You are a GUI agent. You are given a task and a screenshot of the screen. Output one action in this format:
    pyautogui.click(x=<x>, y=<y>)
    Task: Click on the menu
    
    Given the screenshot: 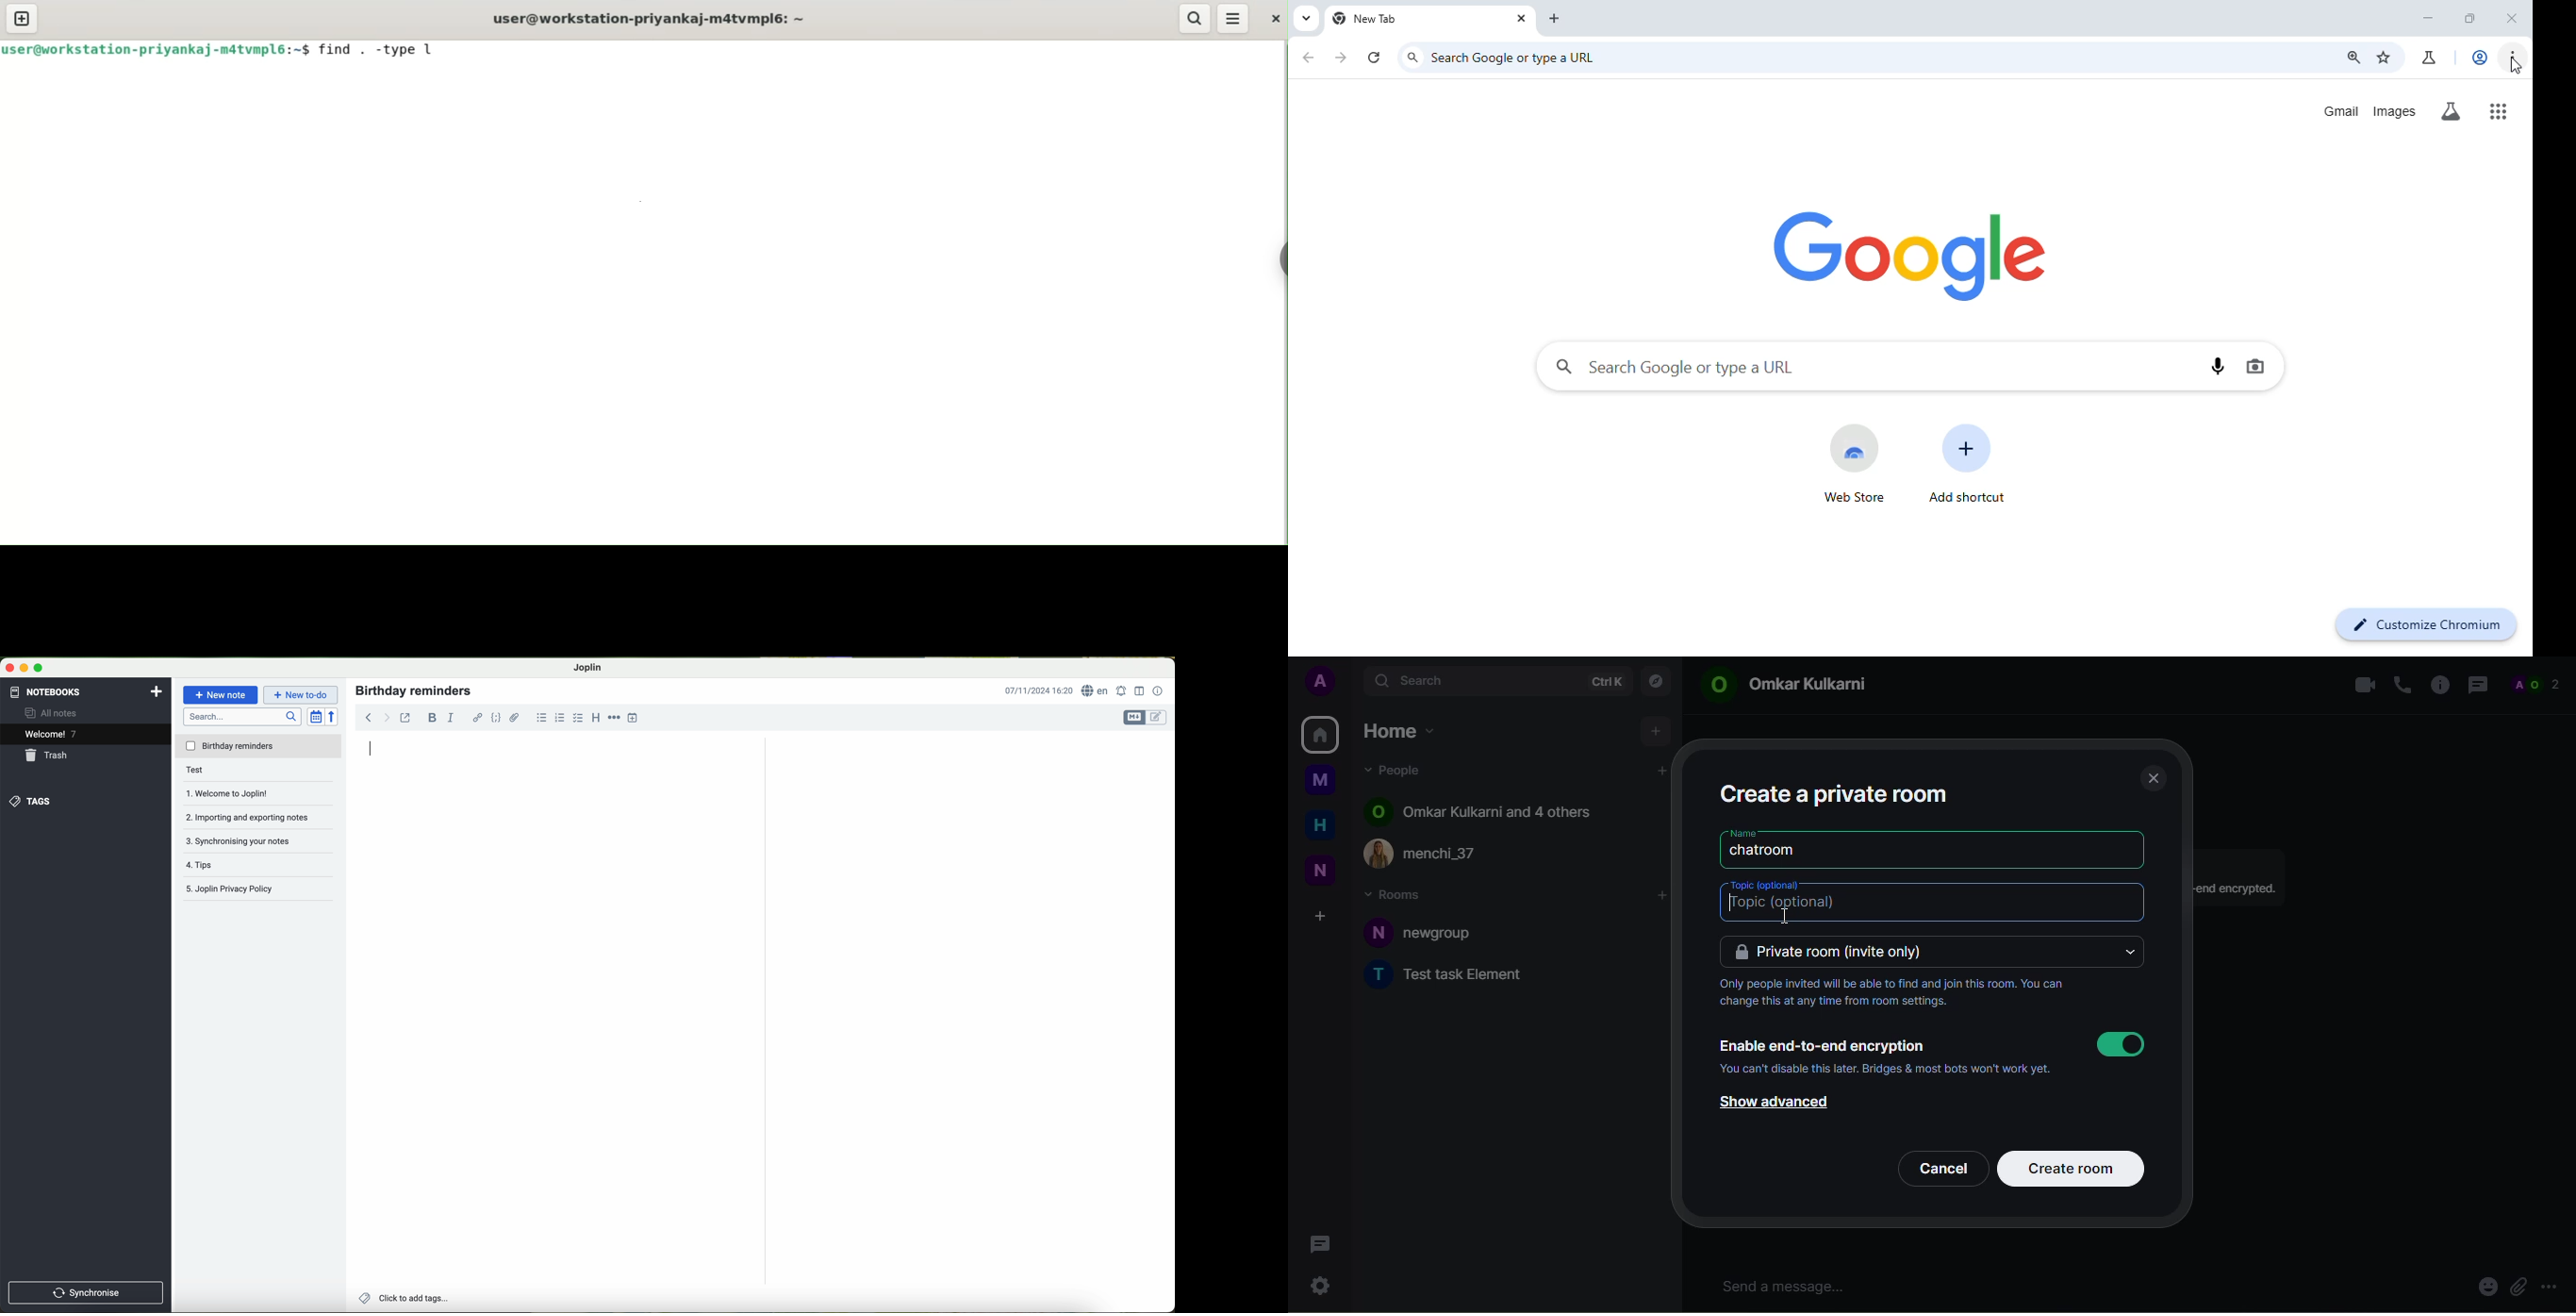 What is the action you would take?
    pyautogui.click(x=1235, y=18)
    